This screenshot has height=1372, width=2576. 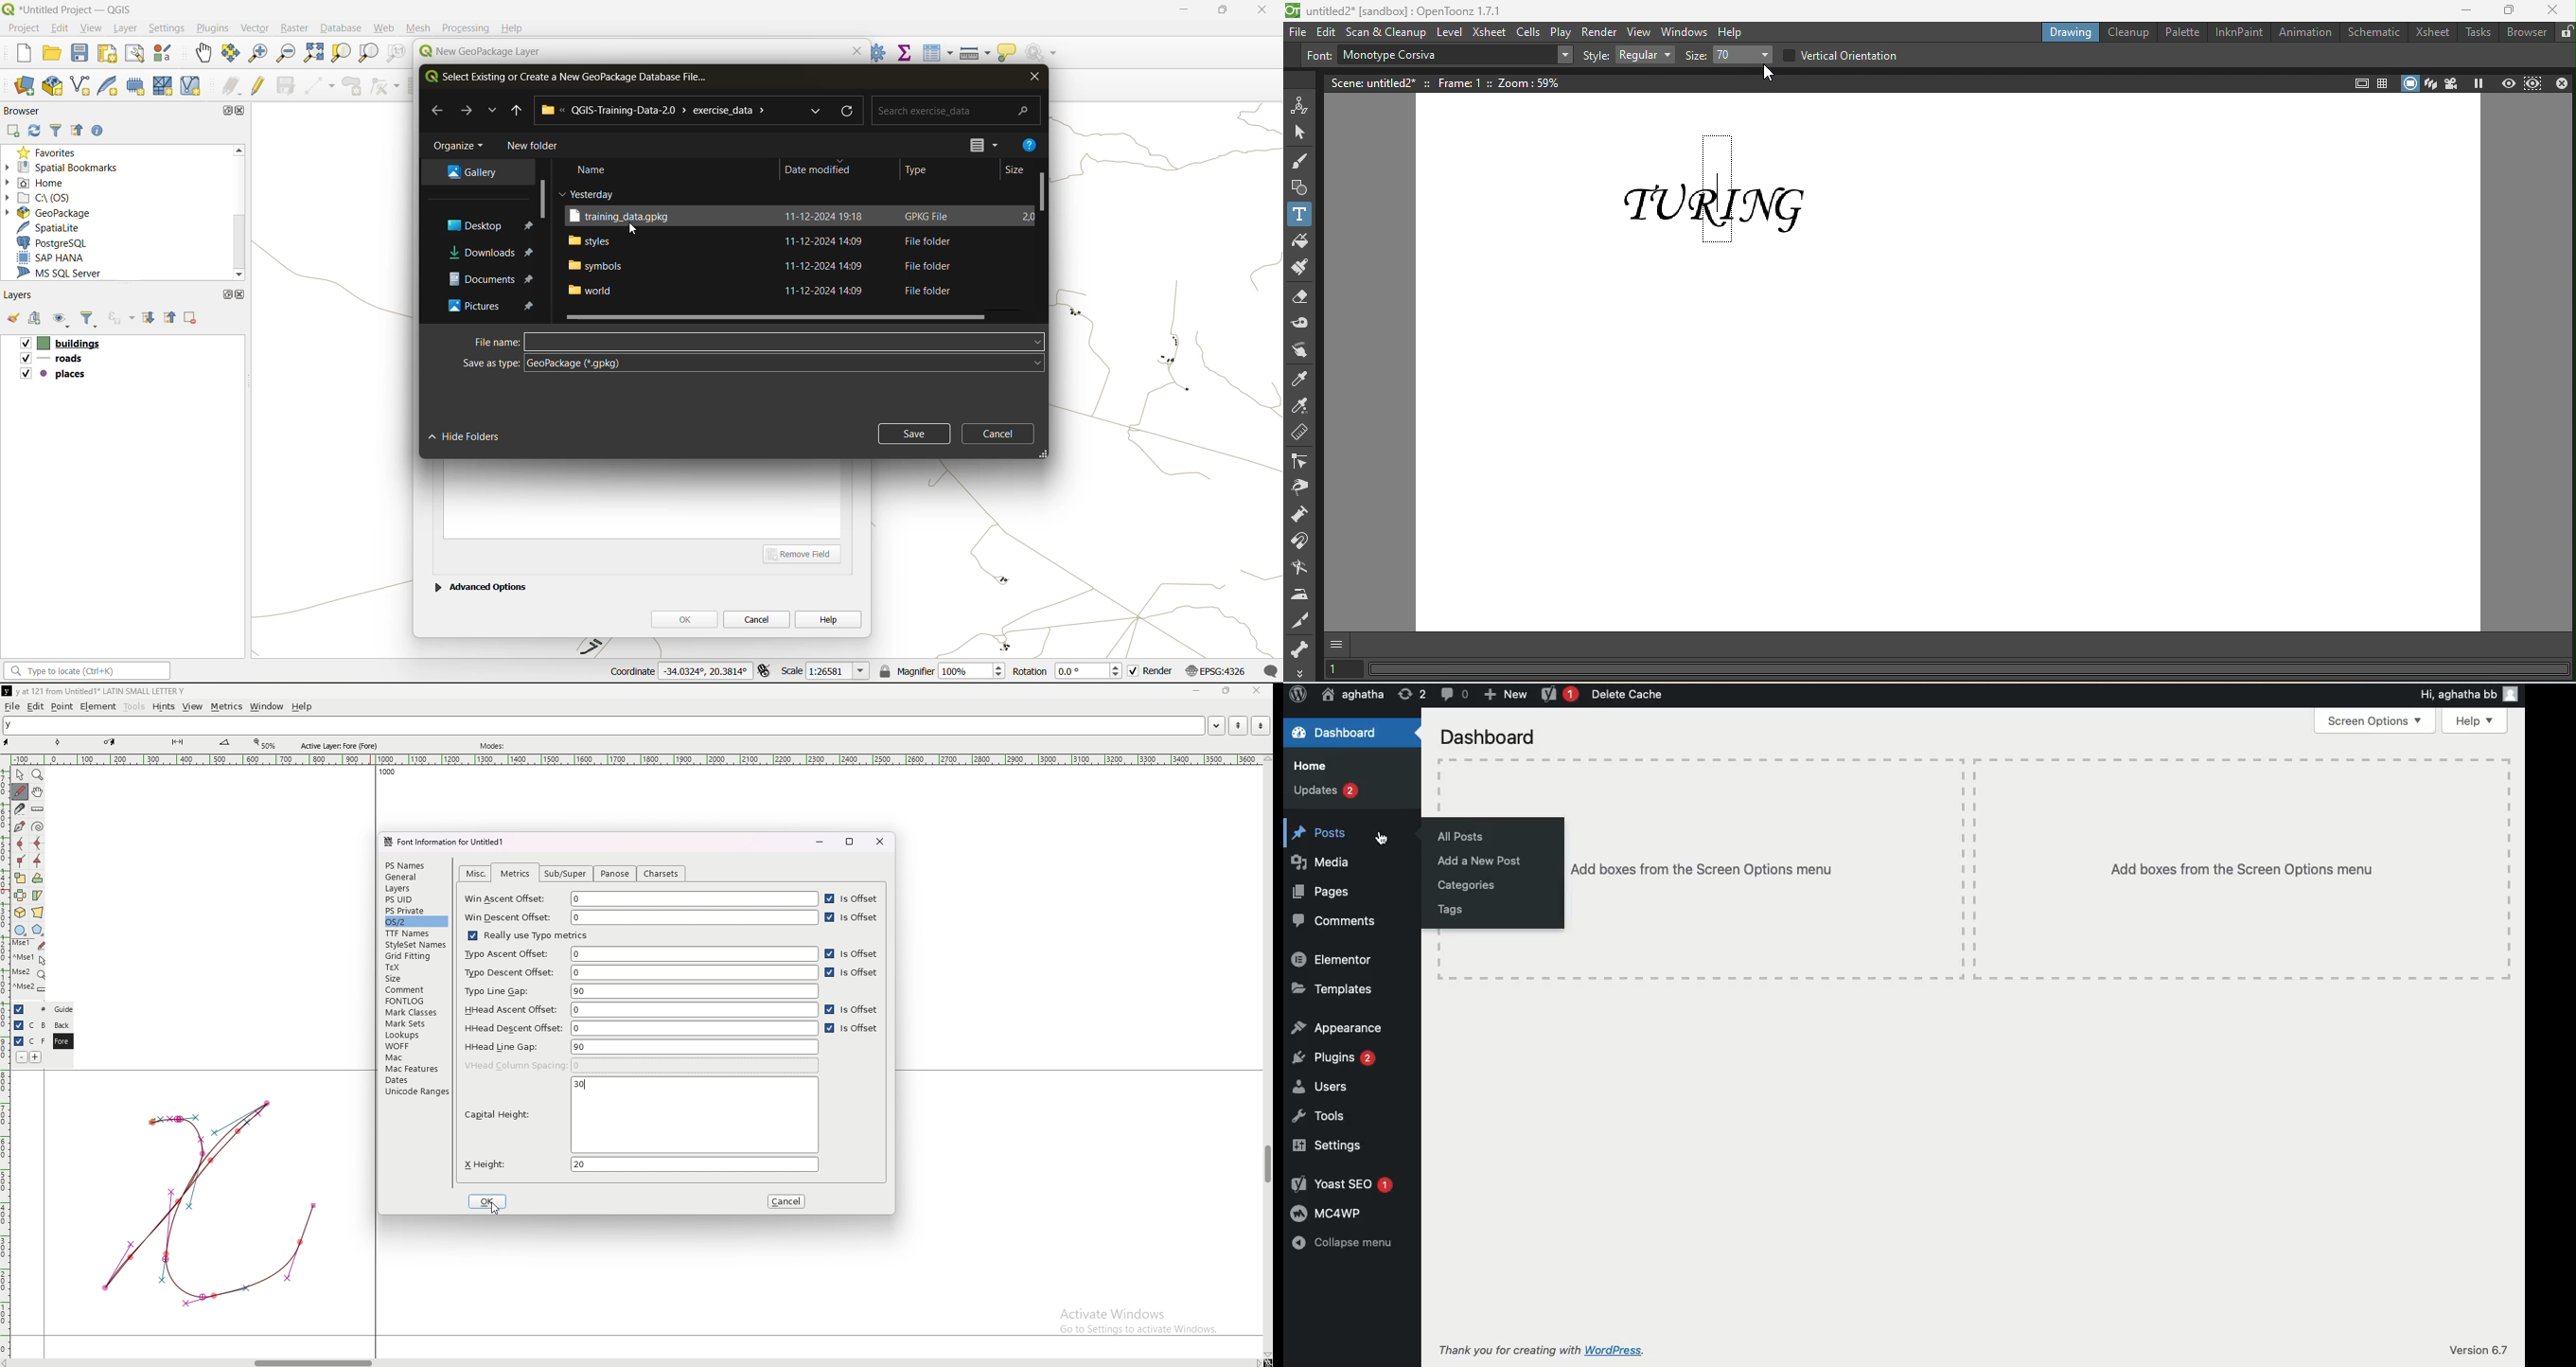 I want to click on Table lines, so click(x=1971, y=870).